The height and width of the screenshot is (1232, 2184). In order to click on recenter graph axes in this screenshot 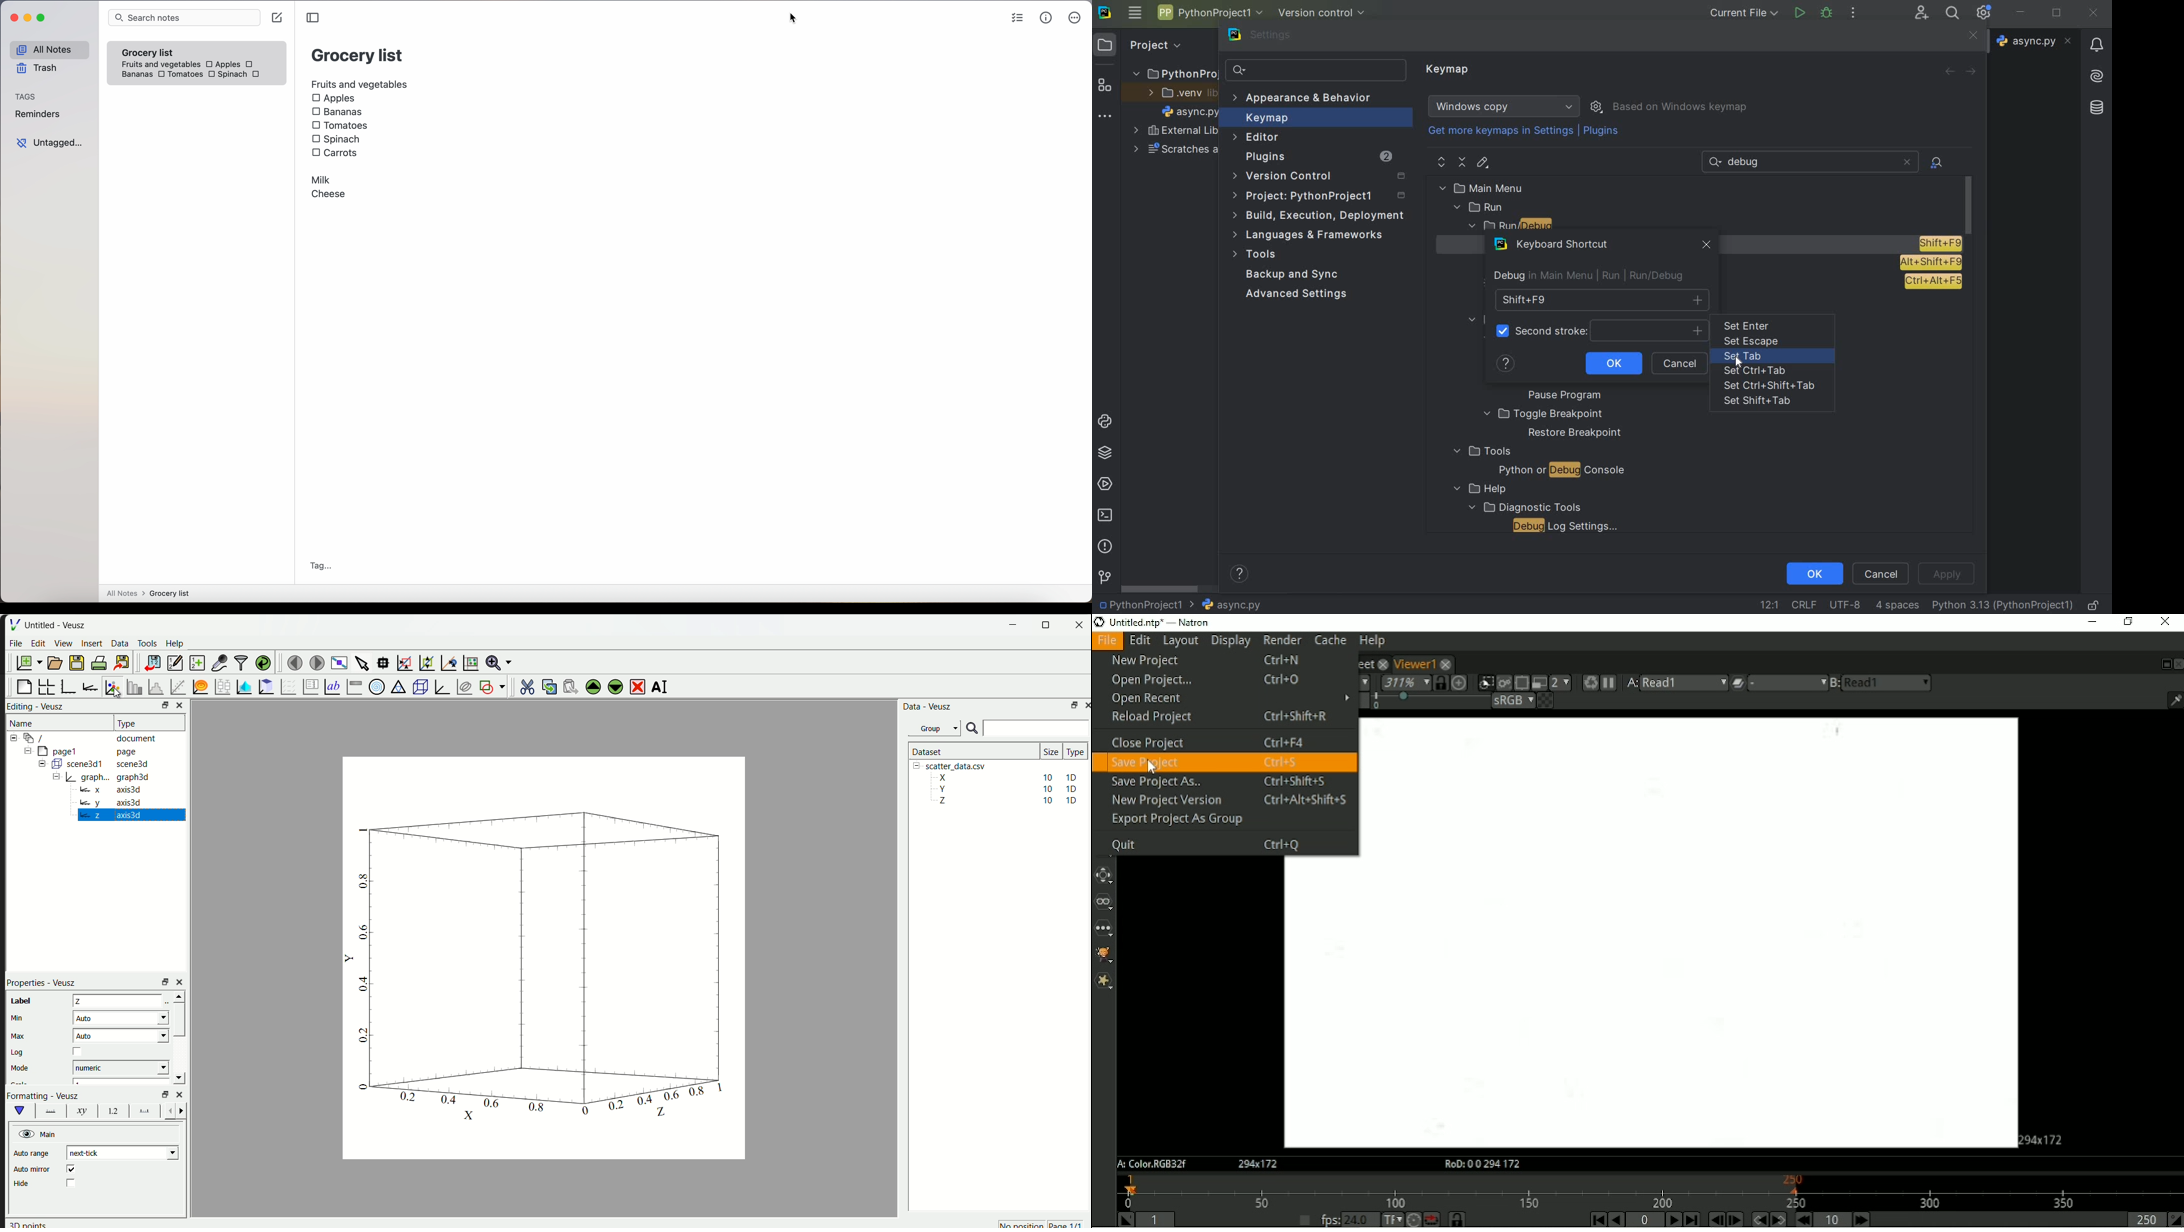, I will do `click(446, 661)`.